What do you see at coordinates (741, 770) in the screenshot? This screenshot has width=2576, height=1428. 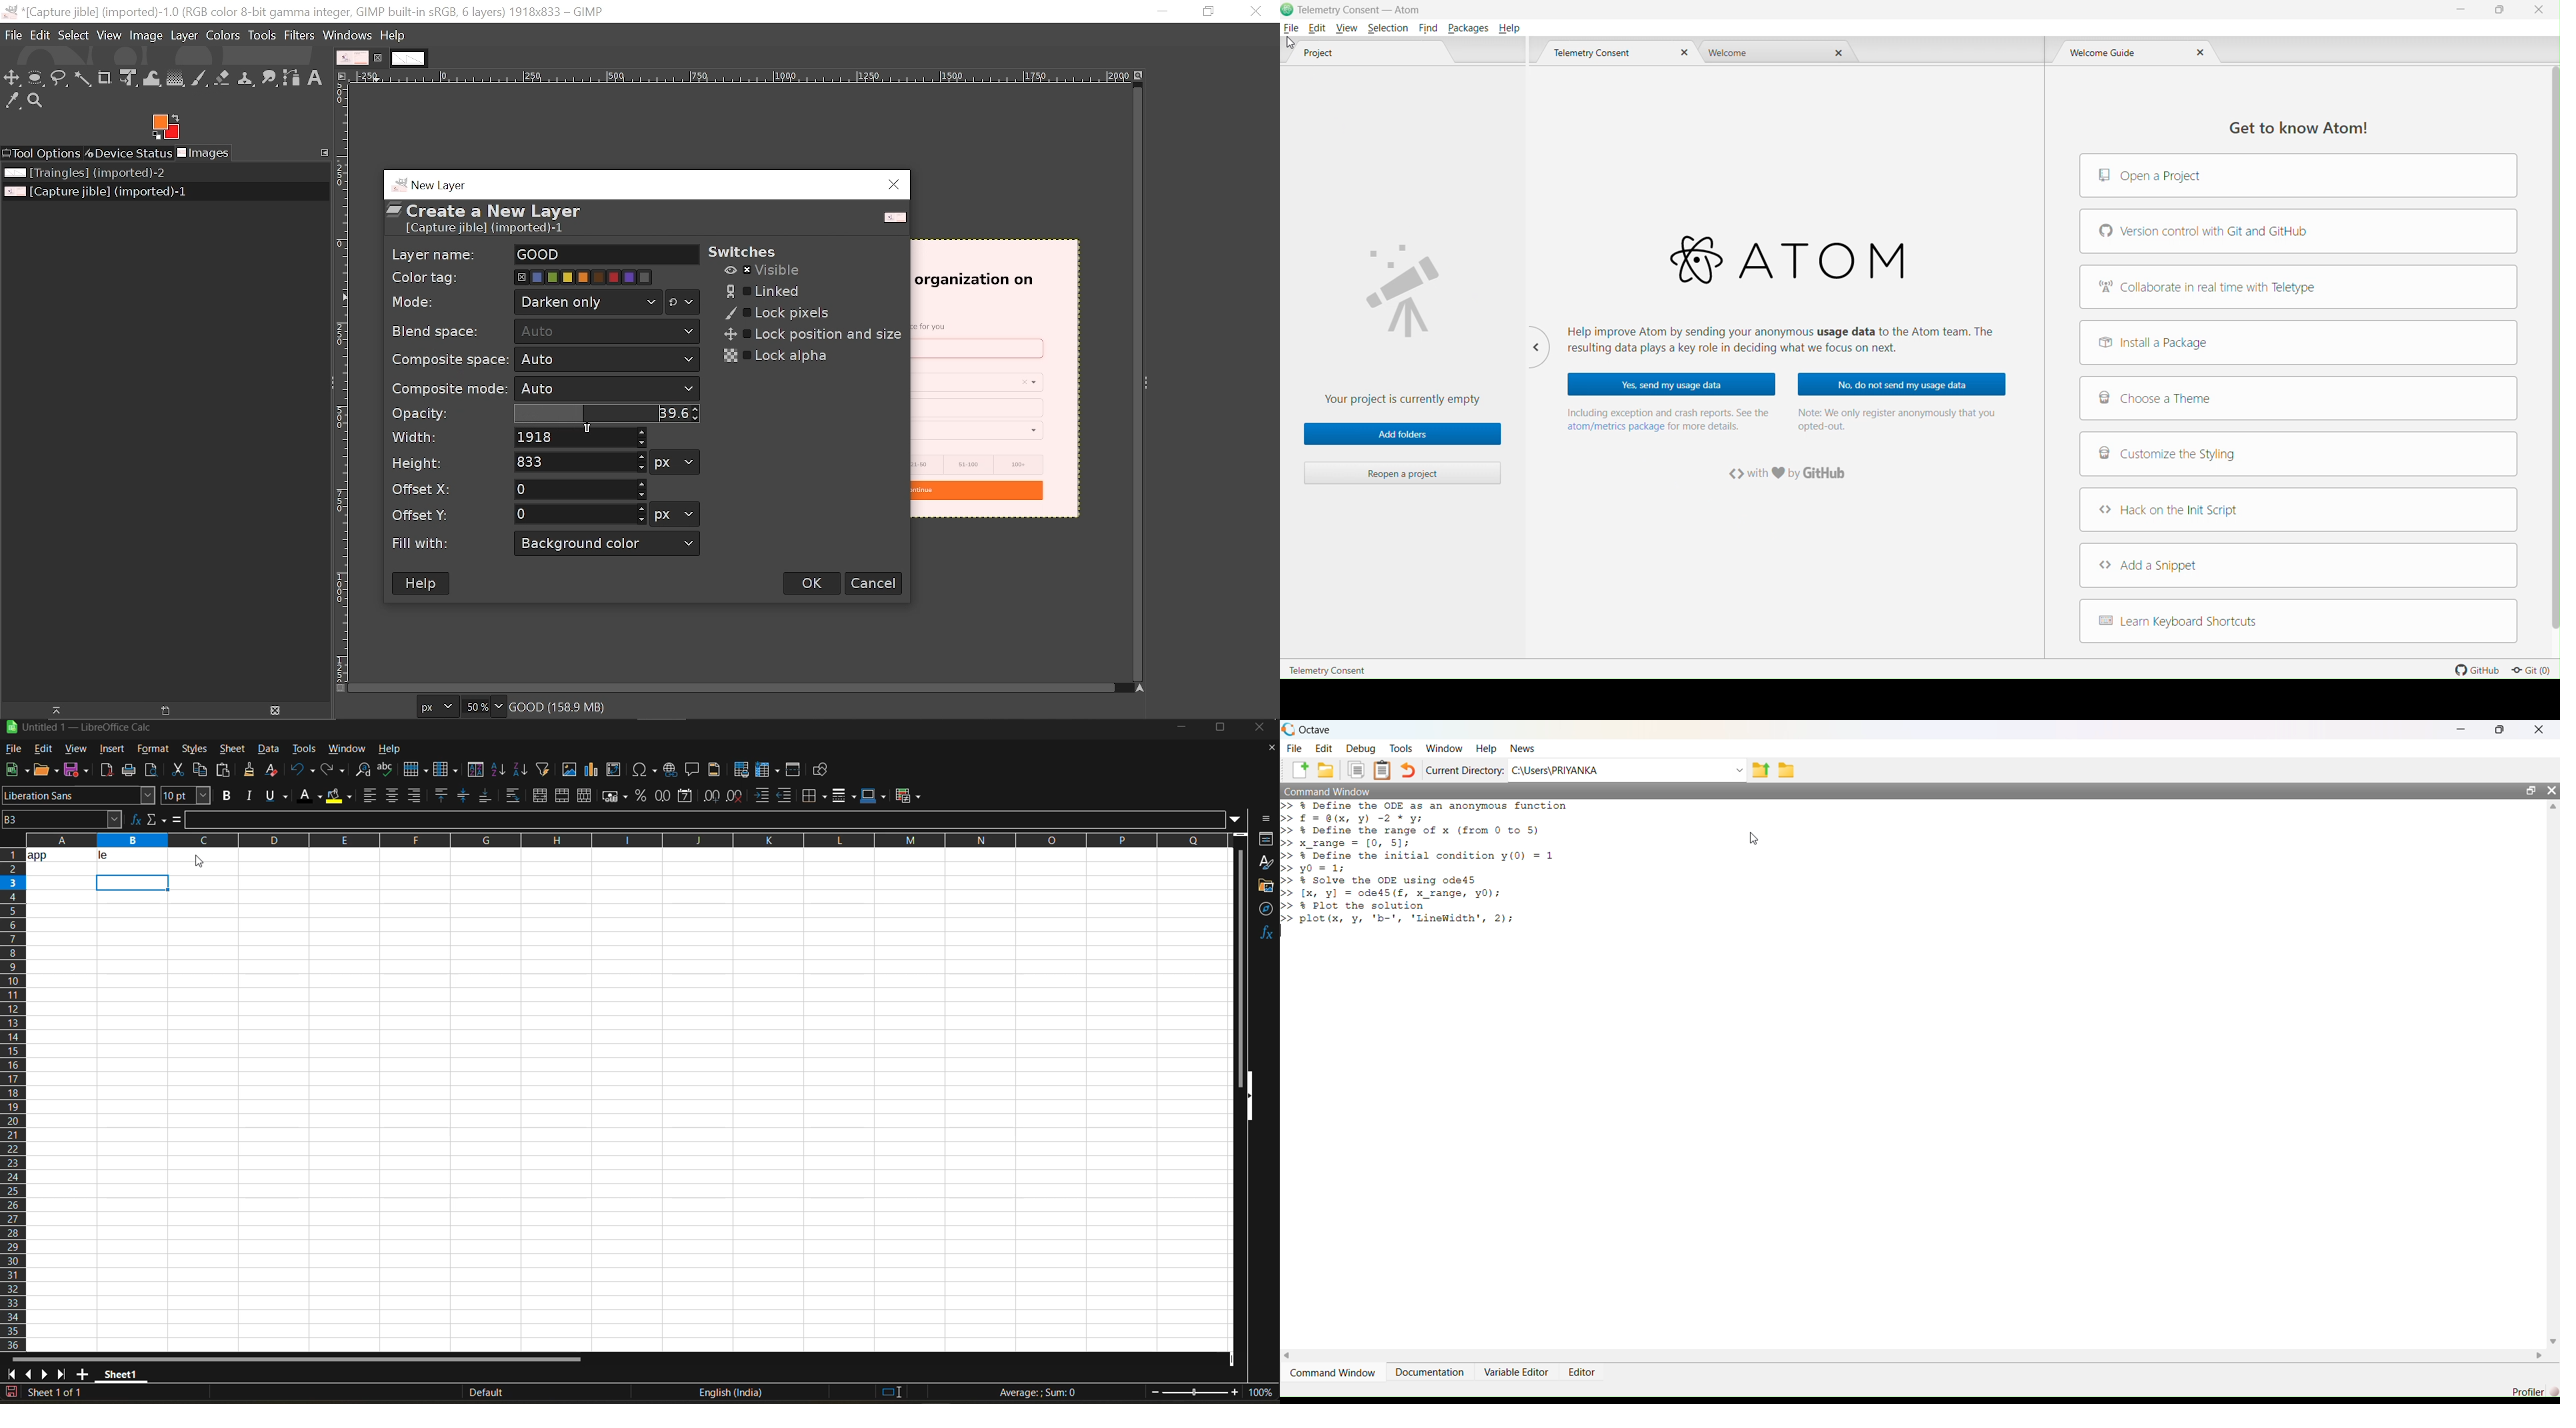 I see `define print area` at bounding box center [741, 770].